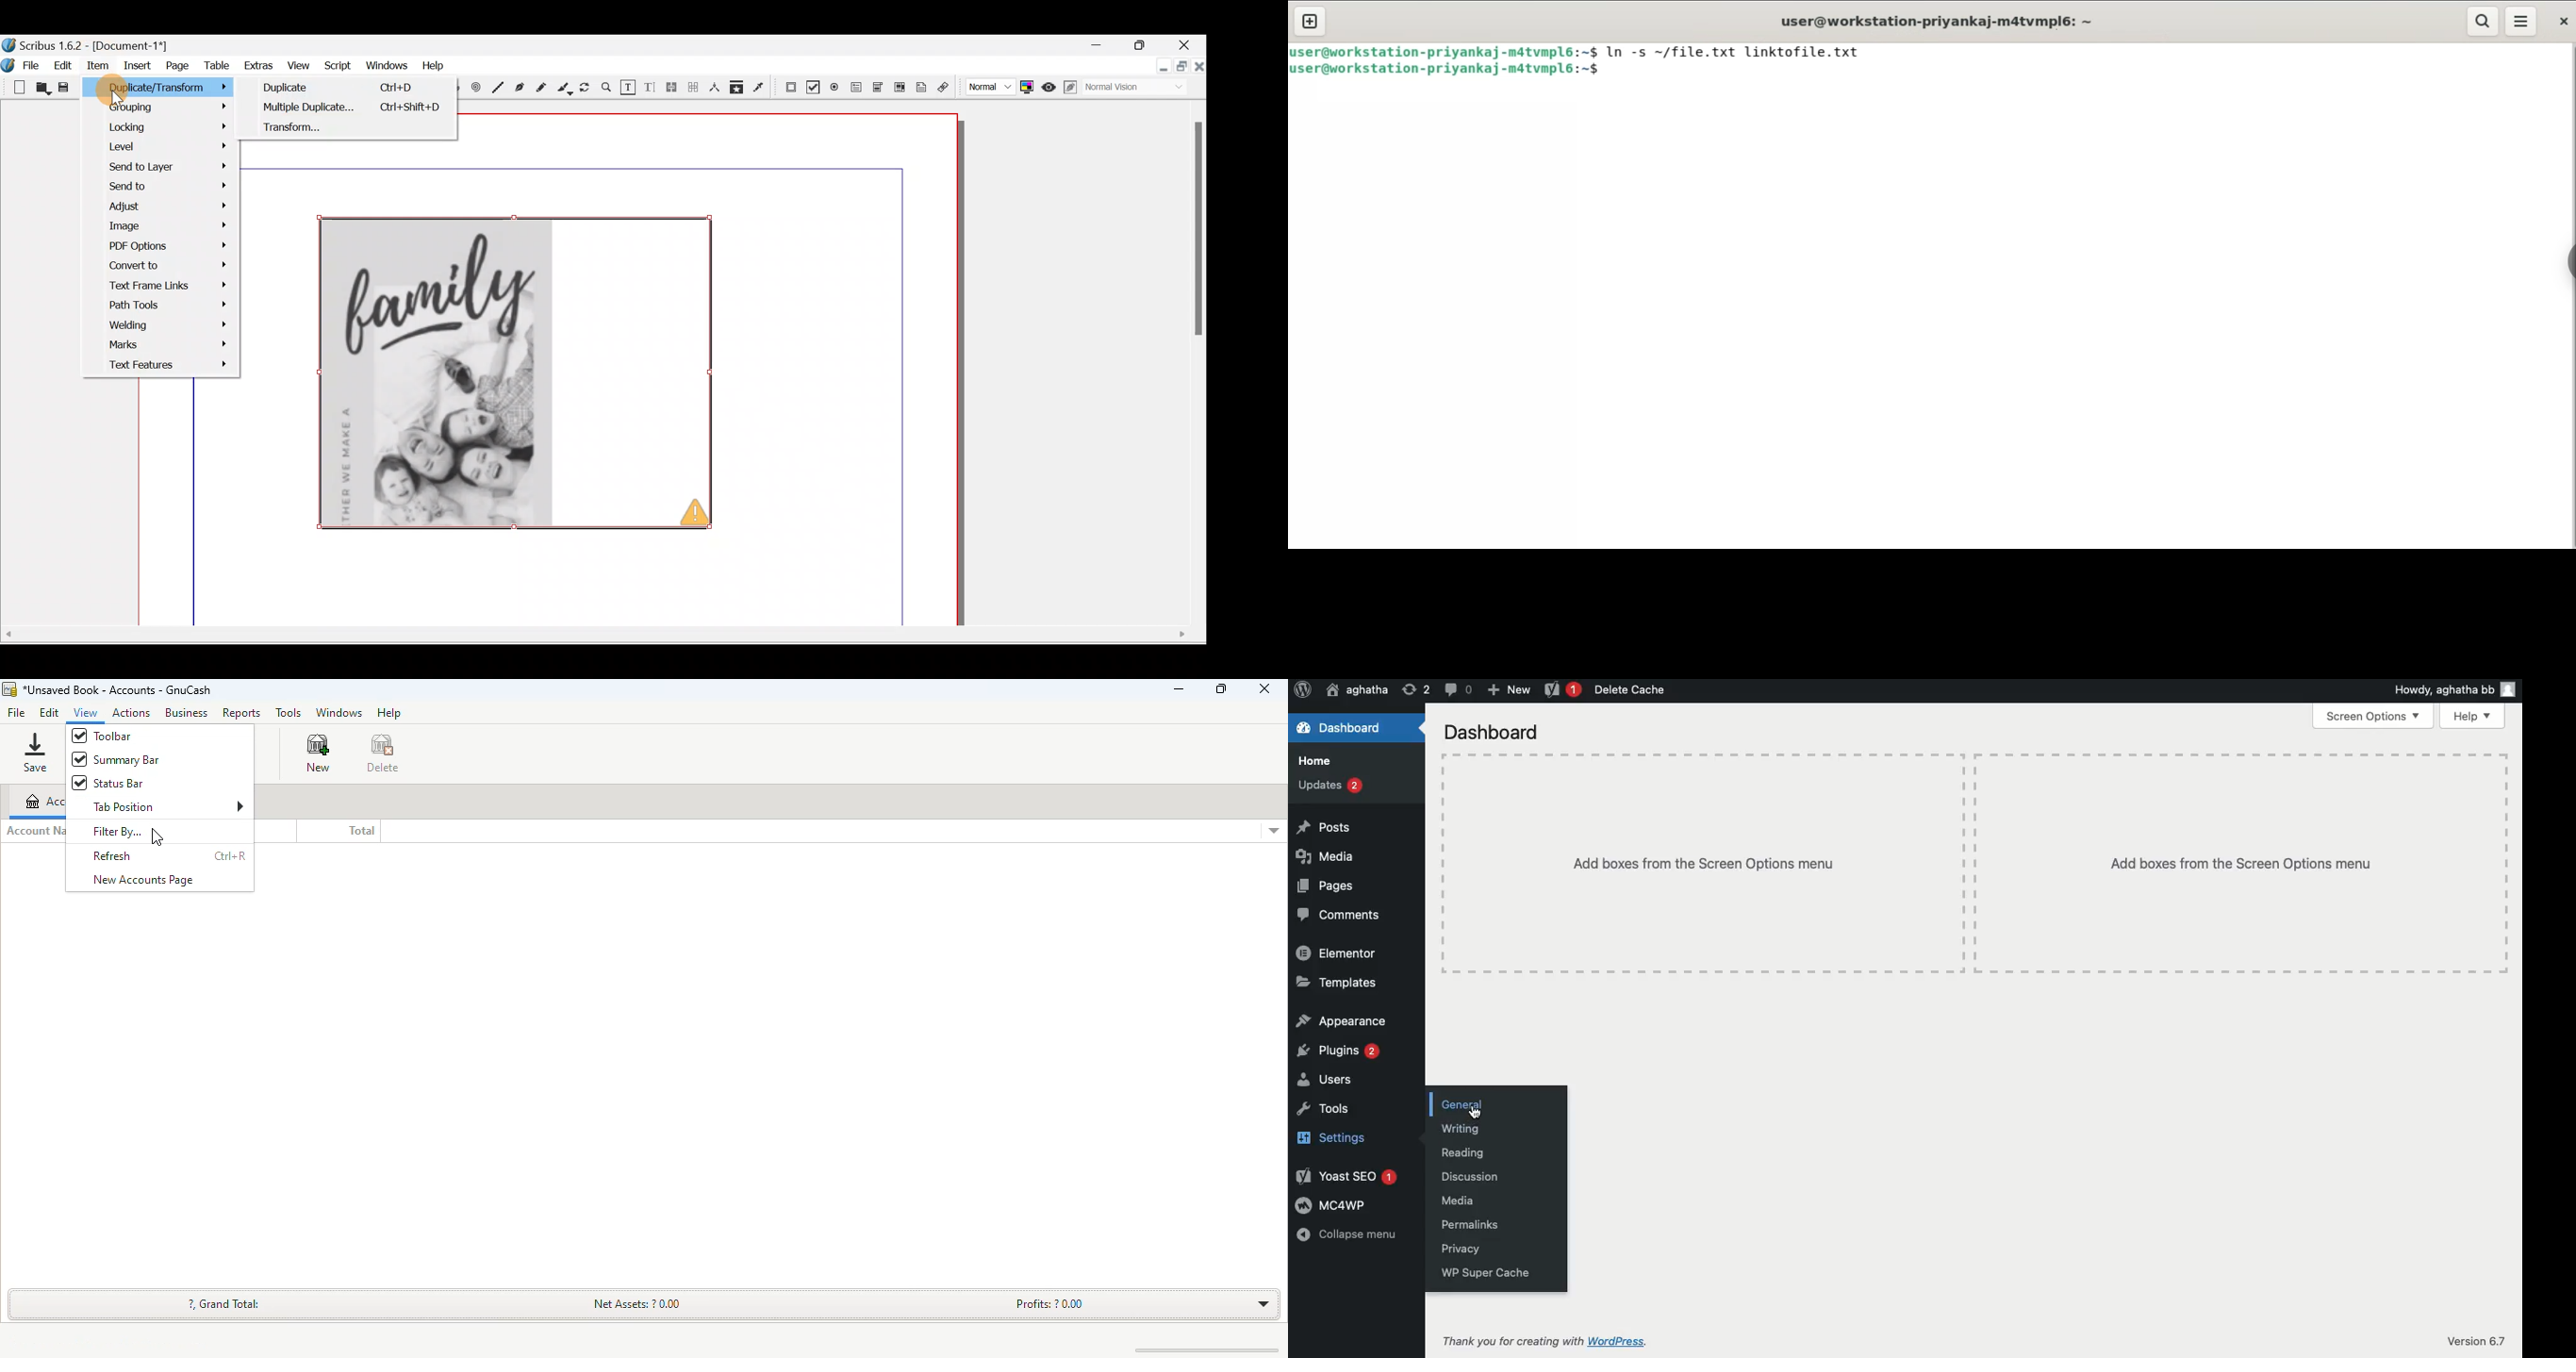  What do you see at coordinates (740, 89) in the screenshot?
I see `Copy item properties` at bounding box center [740, 89].